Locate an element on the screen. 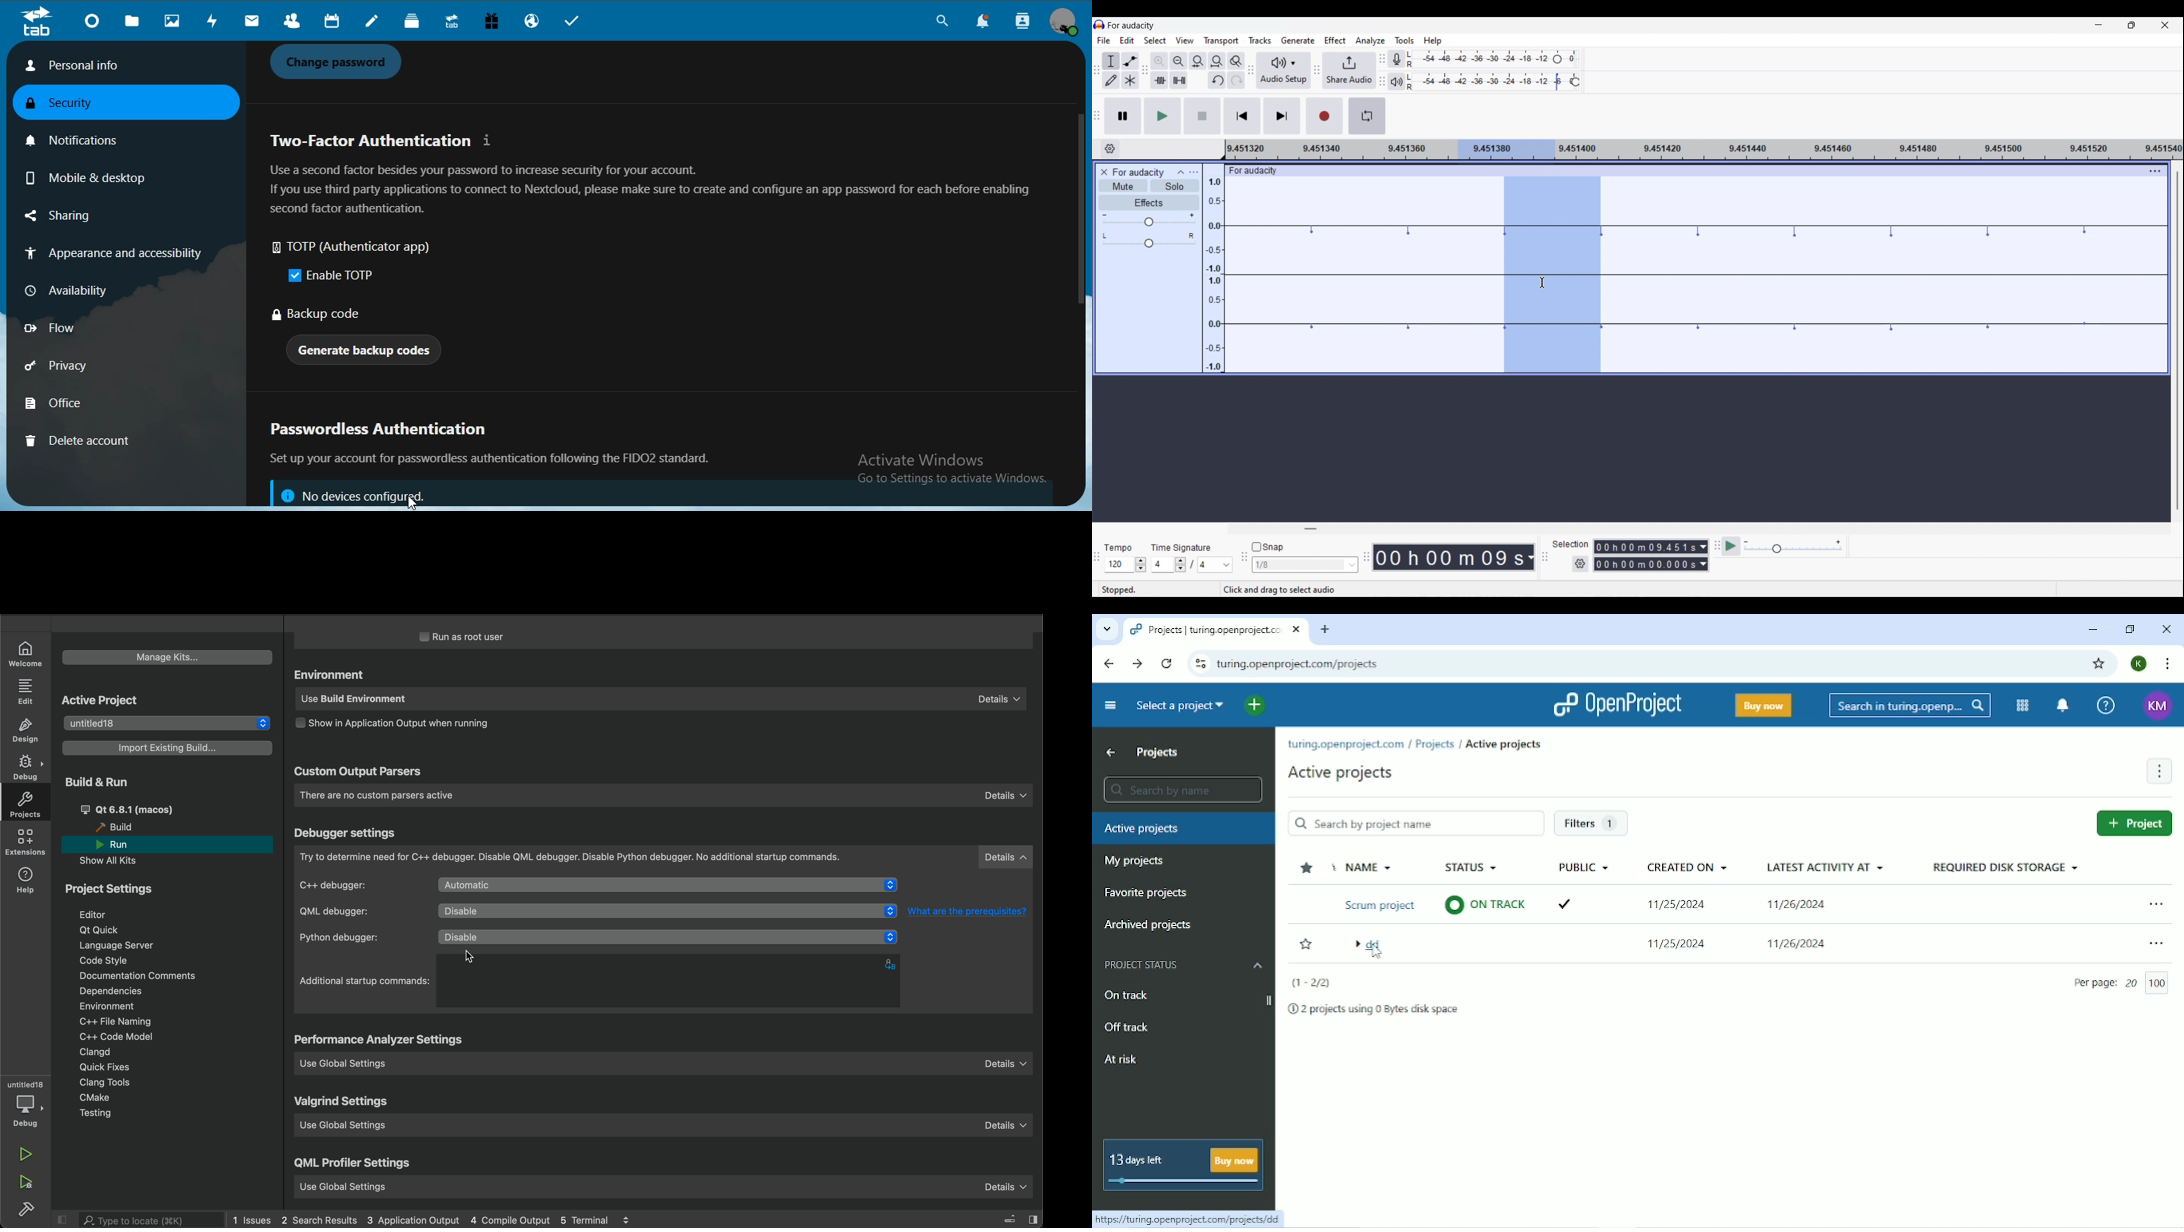  TIme tool bar is located at coordinates (1367, 555).